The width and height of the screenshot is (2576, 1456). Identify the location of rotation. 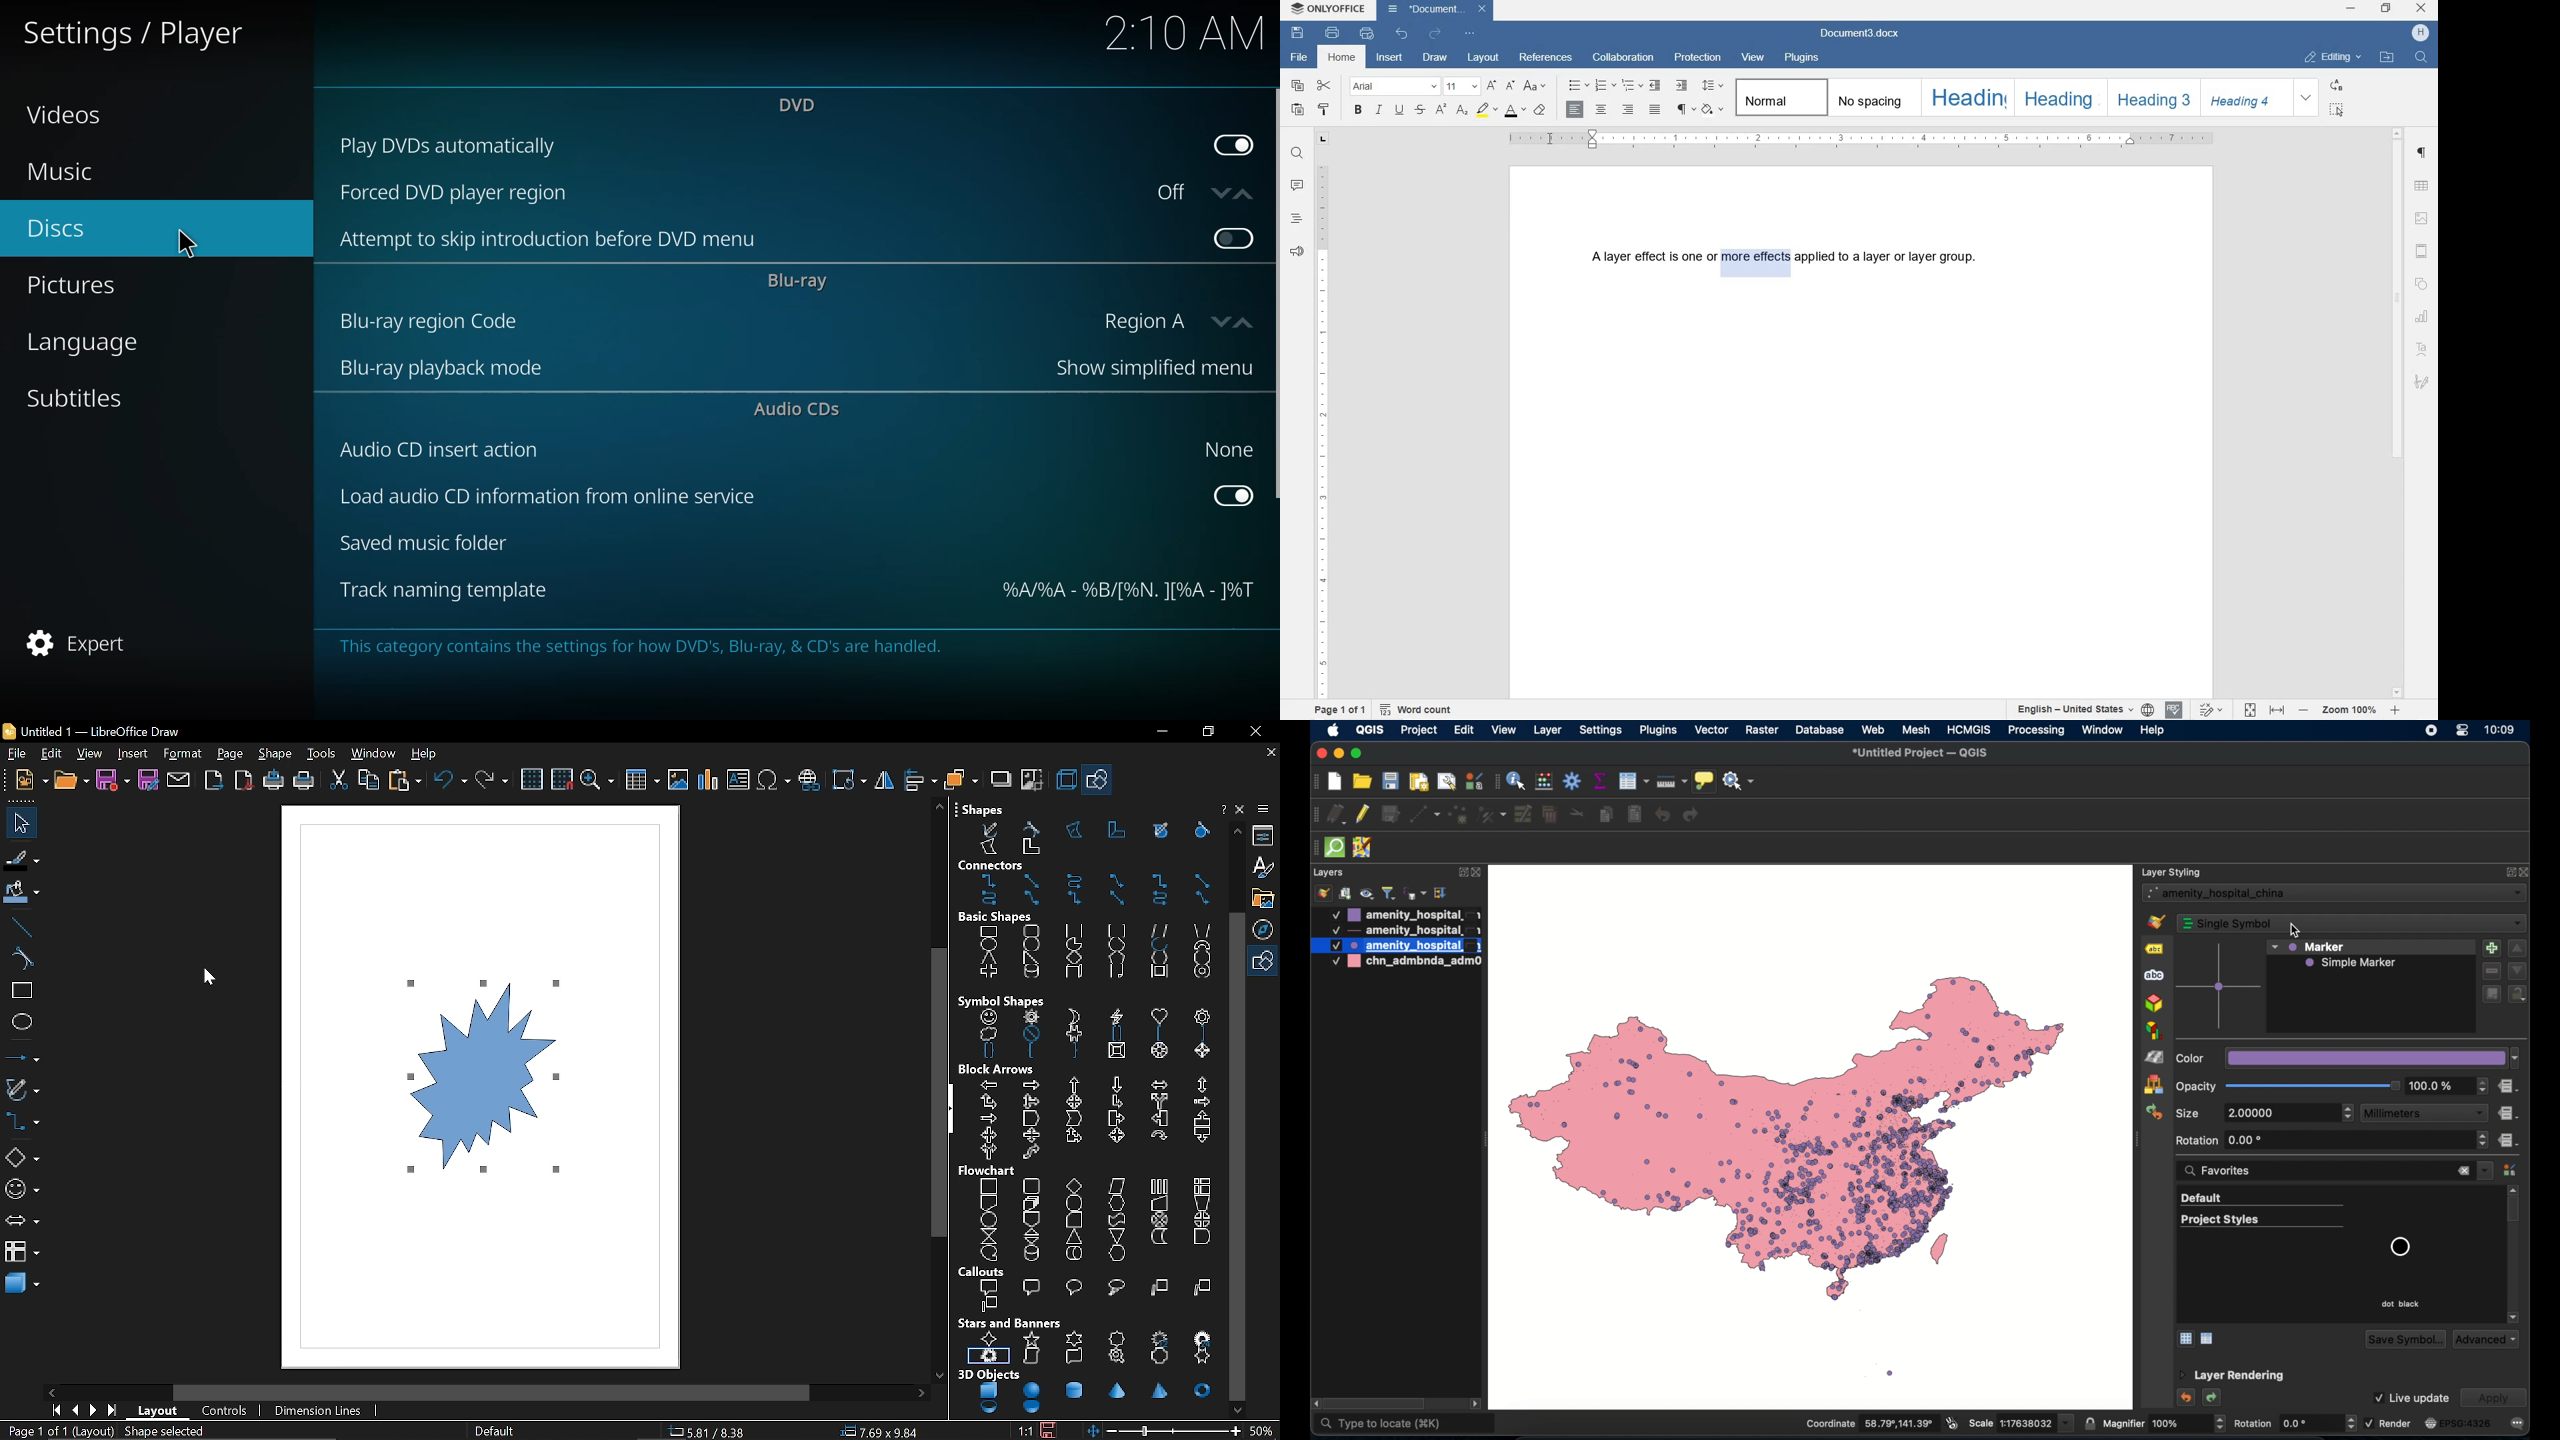
(2294, 1423).